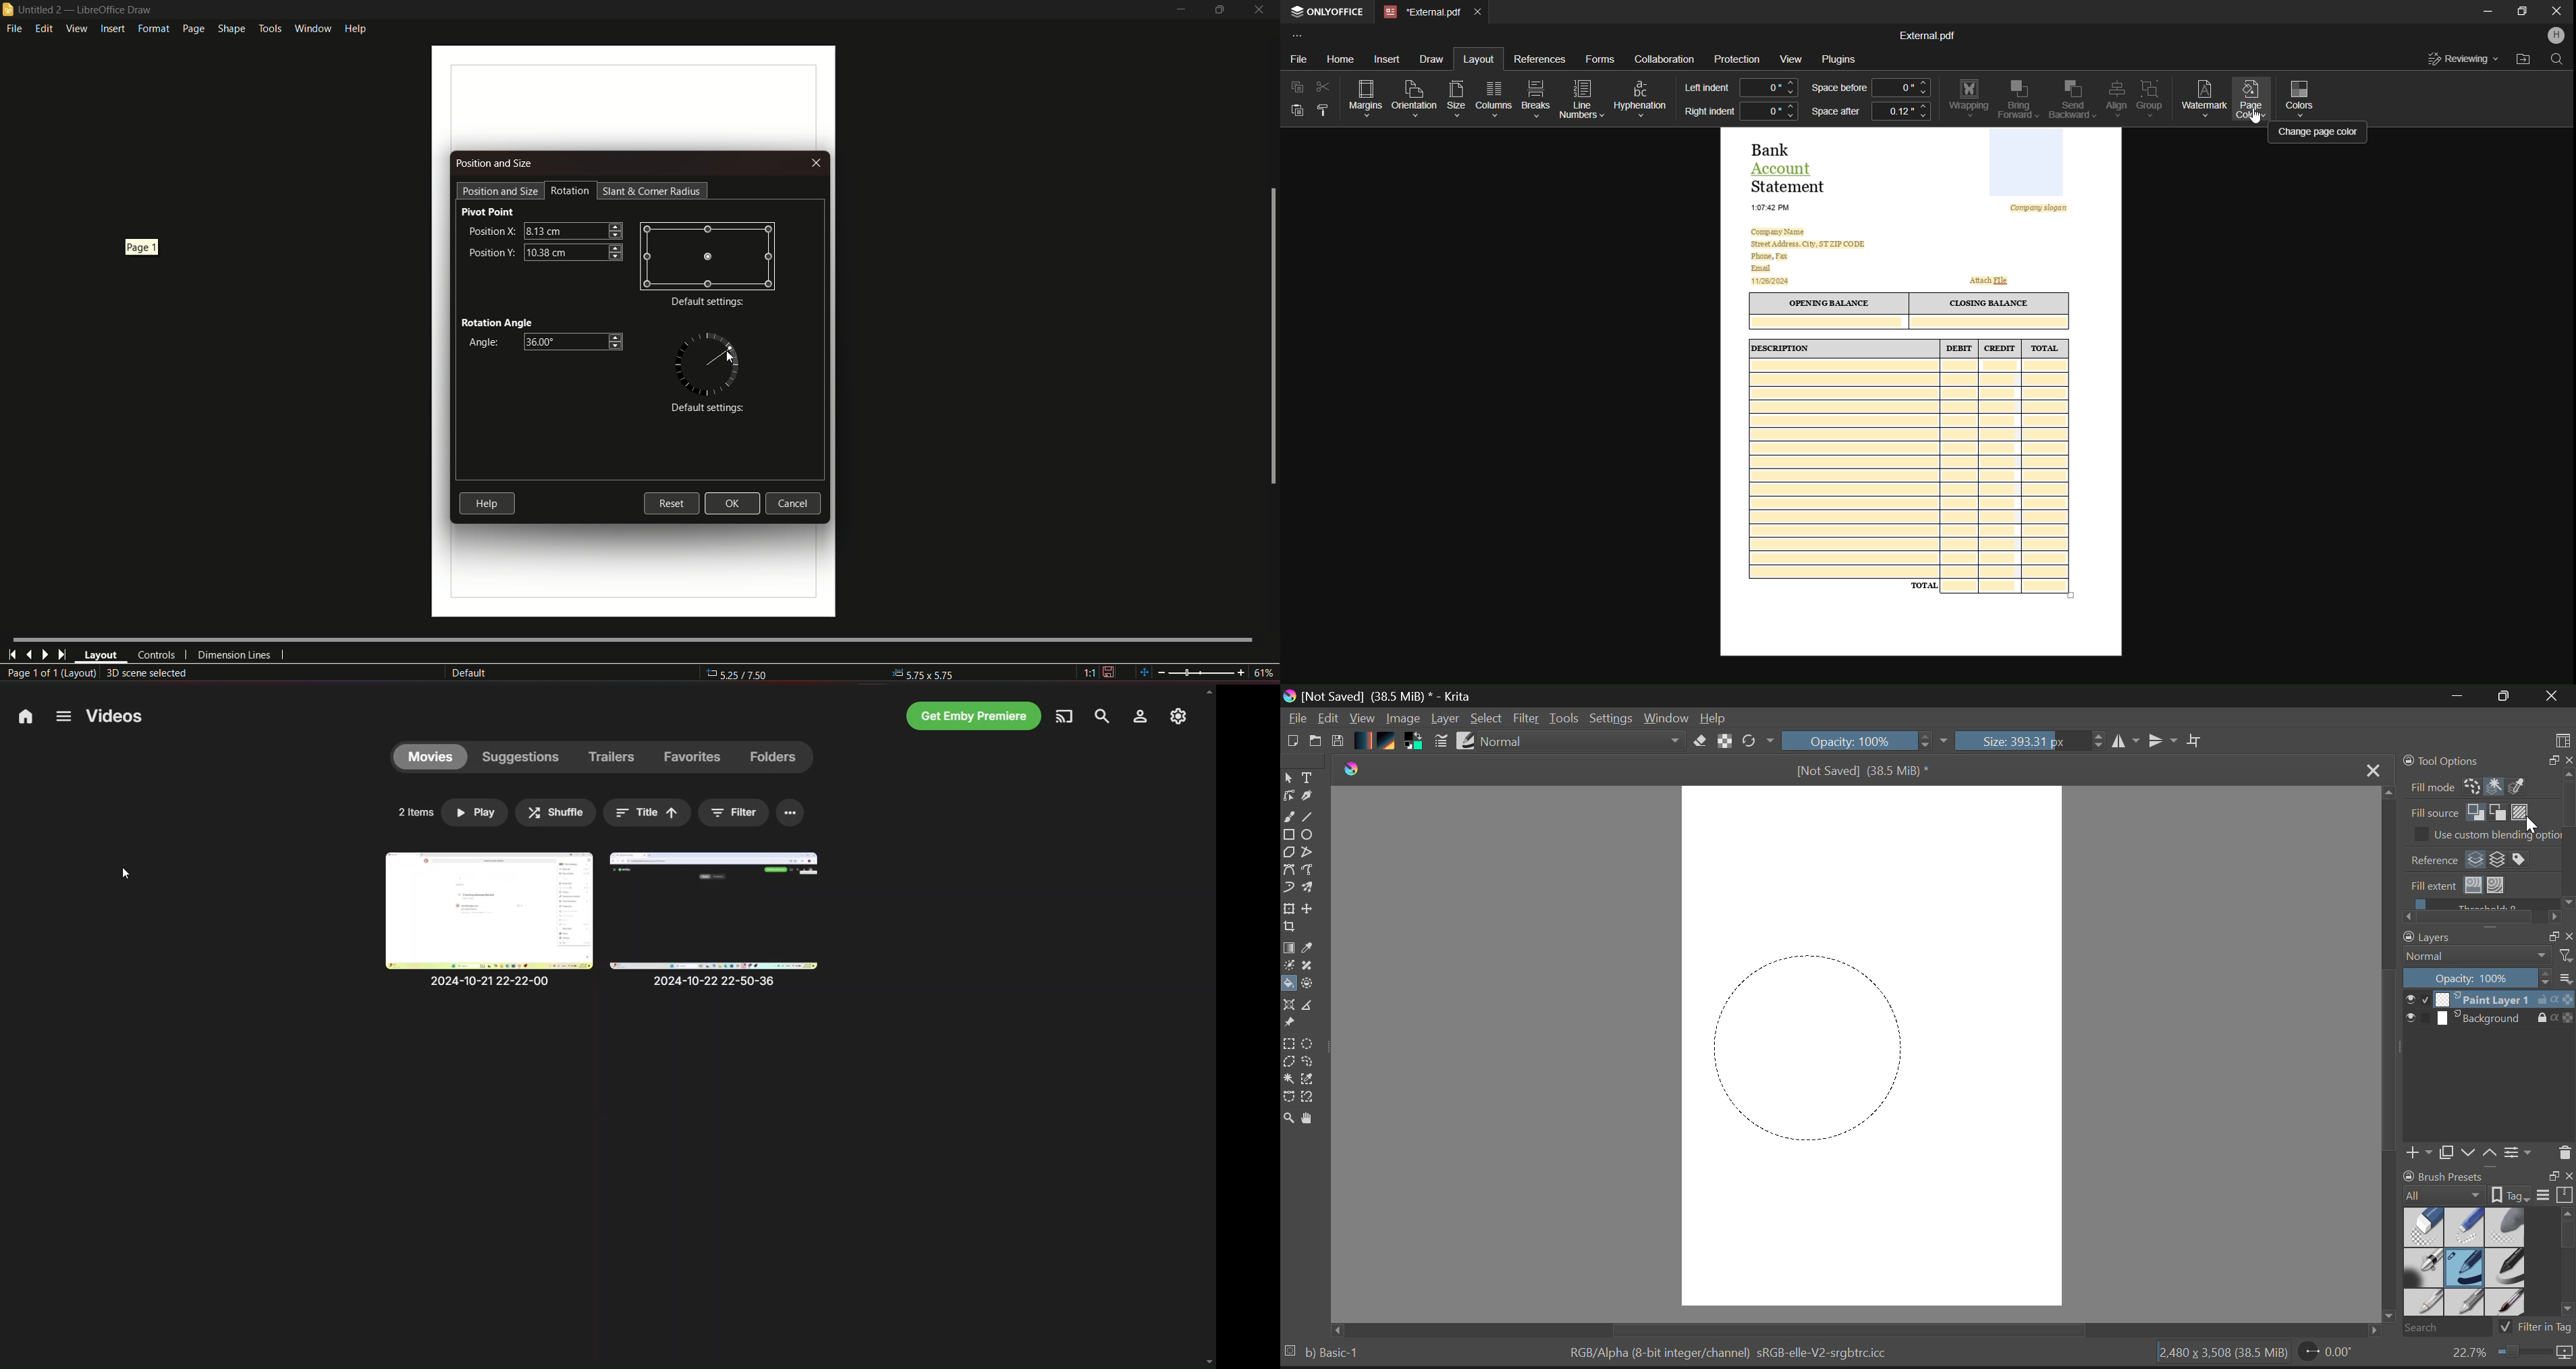  I want to click on Fill, so click(1290, 984).